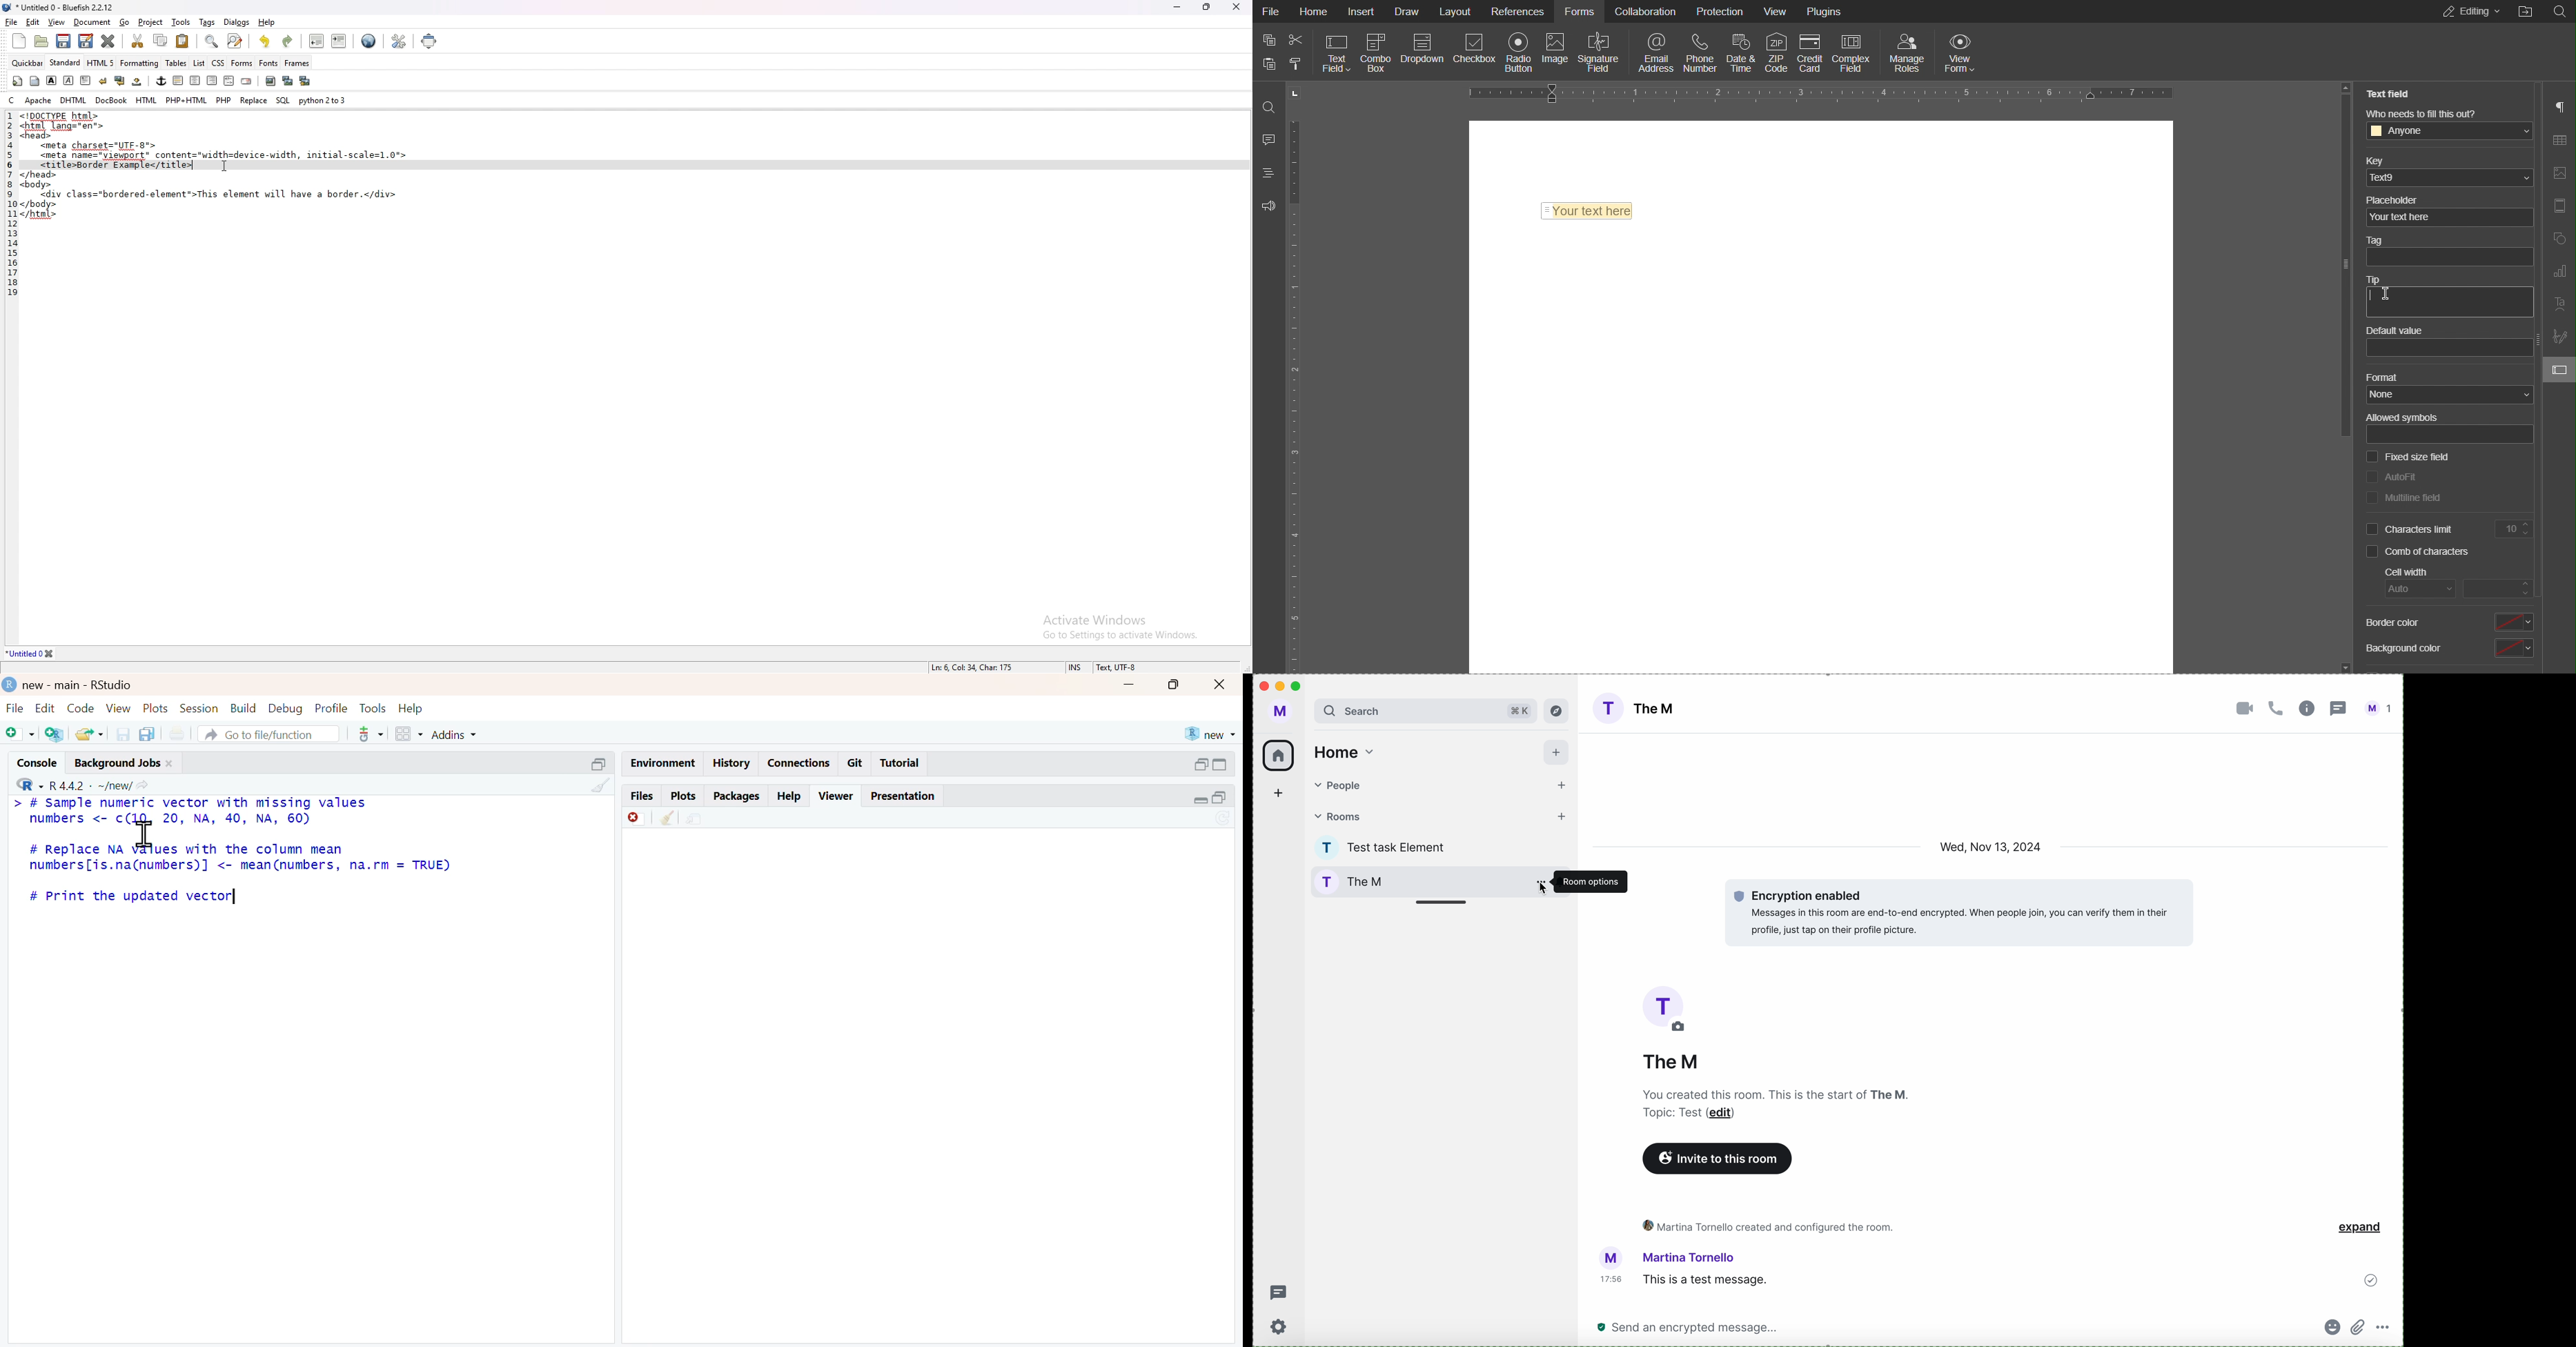  What do you see at coordinates (334, 708) in the screenshot?
I see `profile` at bounding box center [334, 708].